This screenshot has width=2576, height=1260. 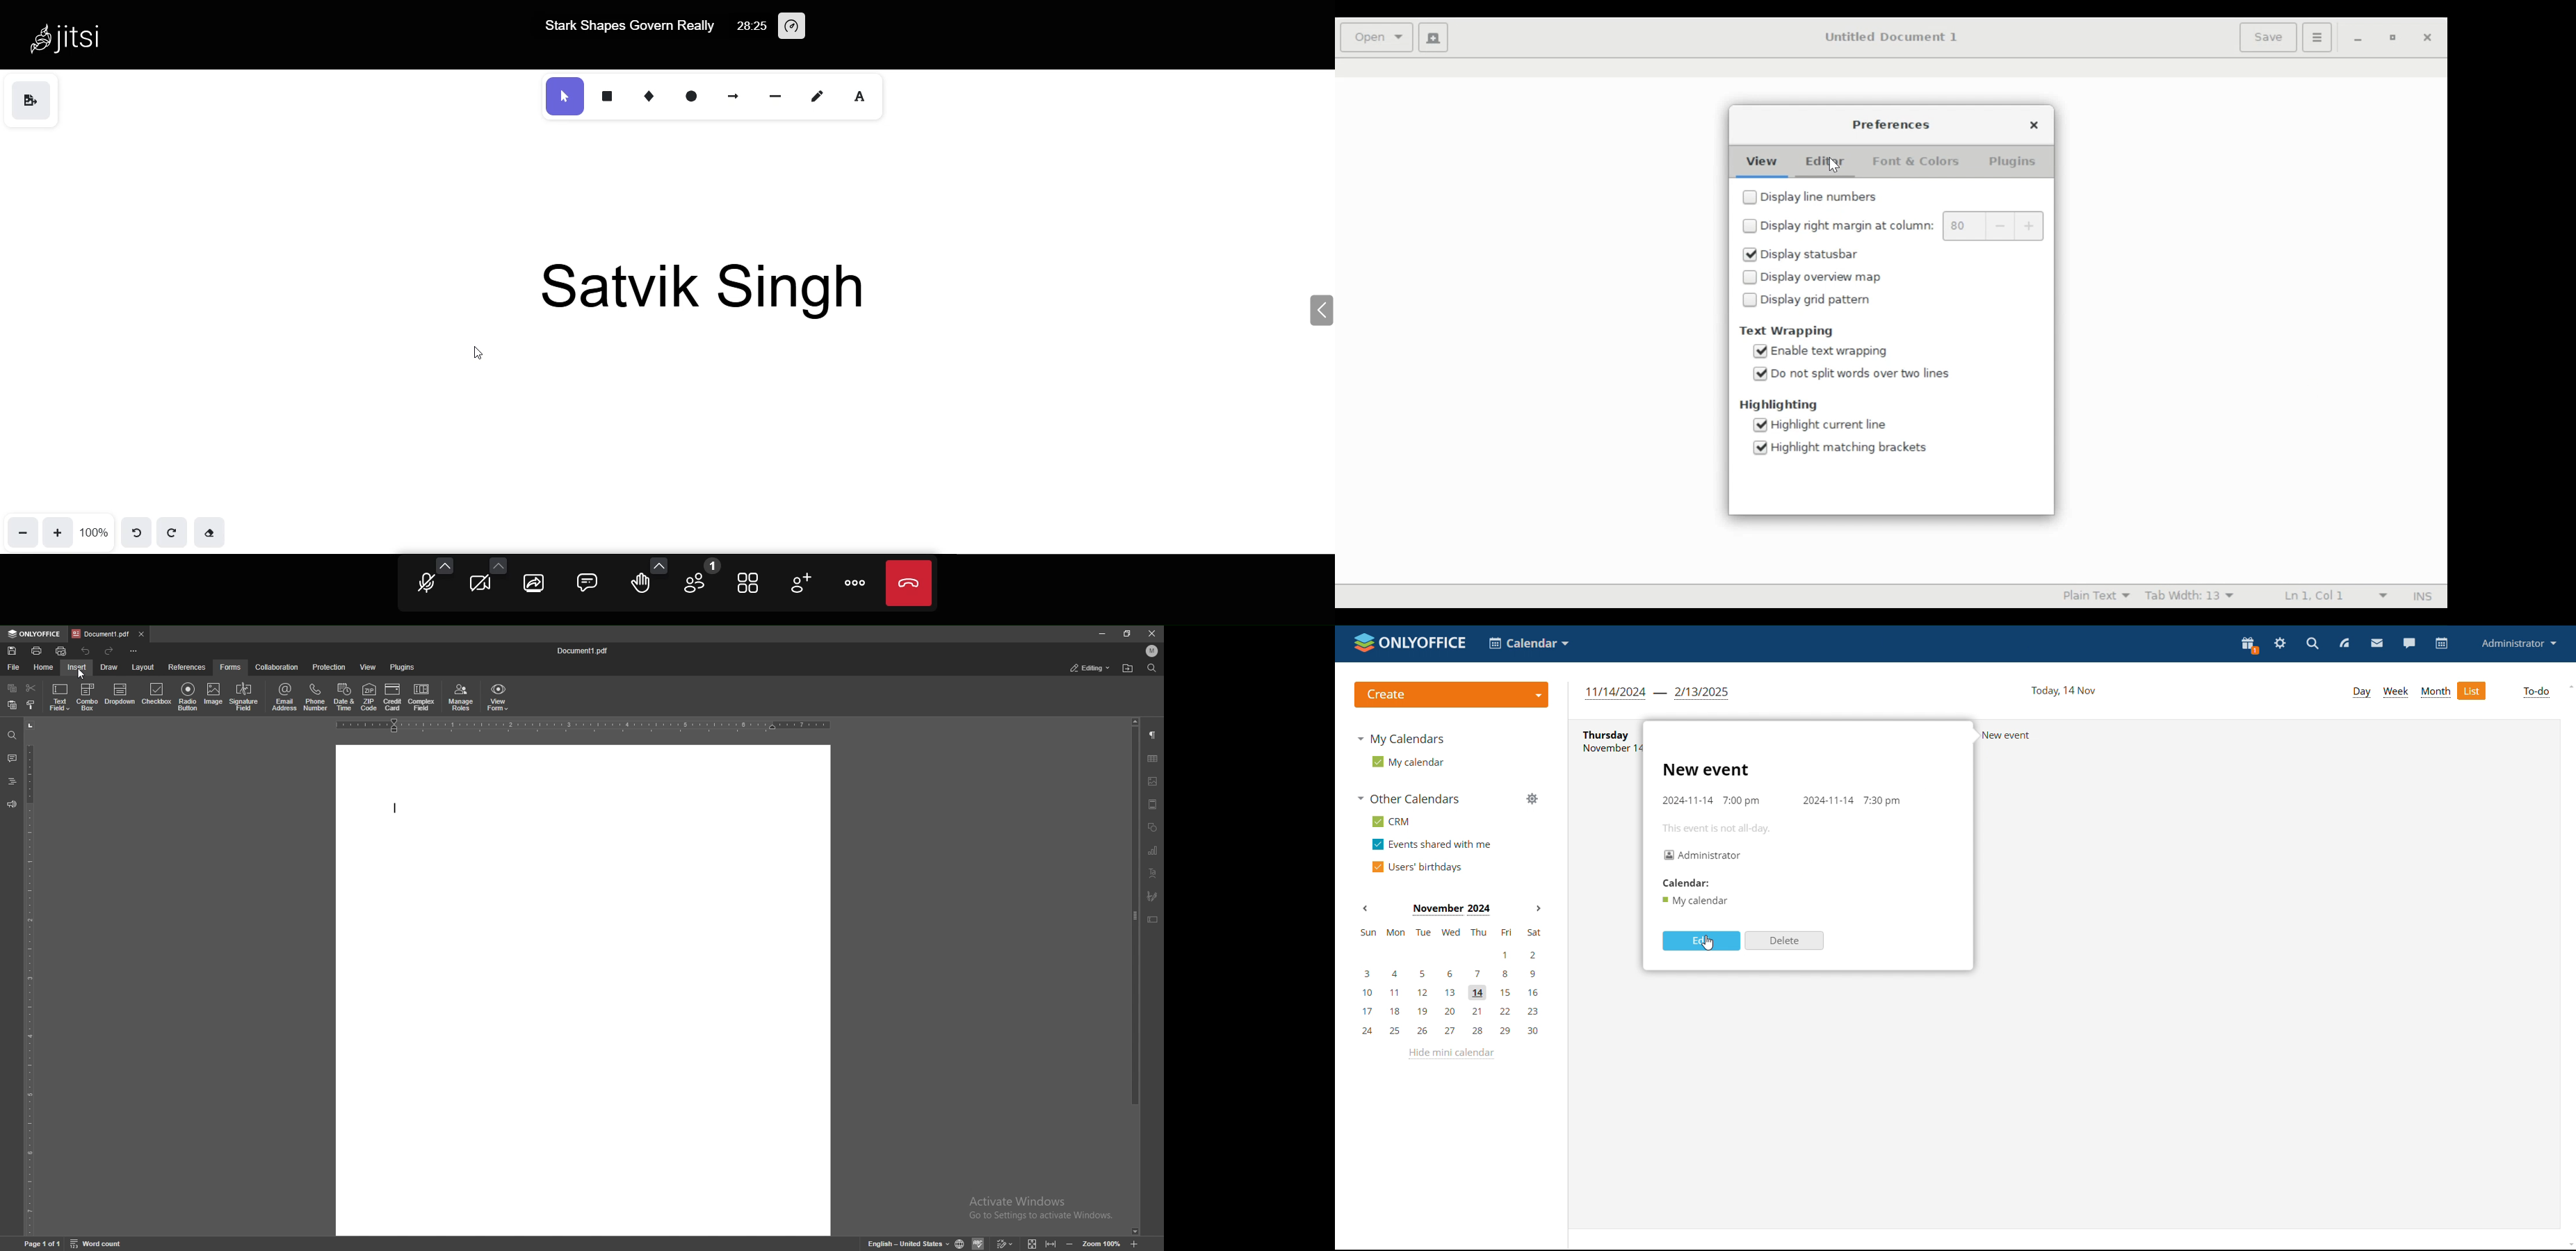 What do you see at coordinates (1450, 694) in the screenshot?
I see `logo` at bounding box center [1450, 694].